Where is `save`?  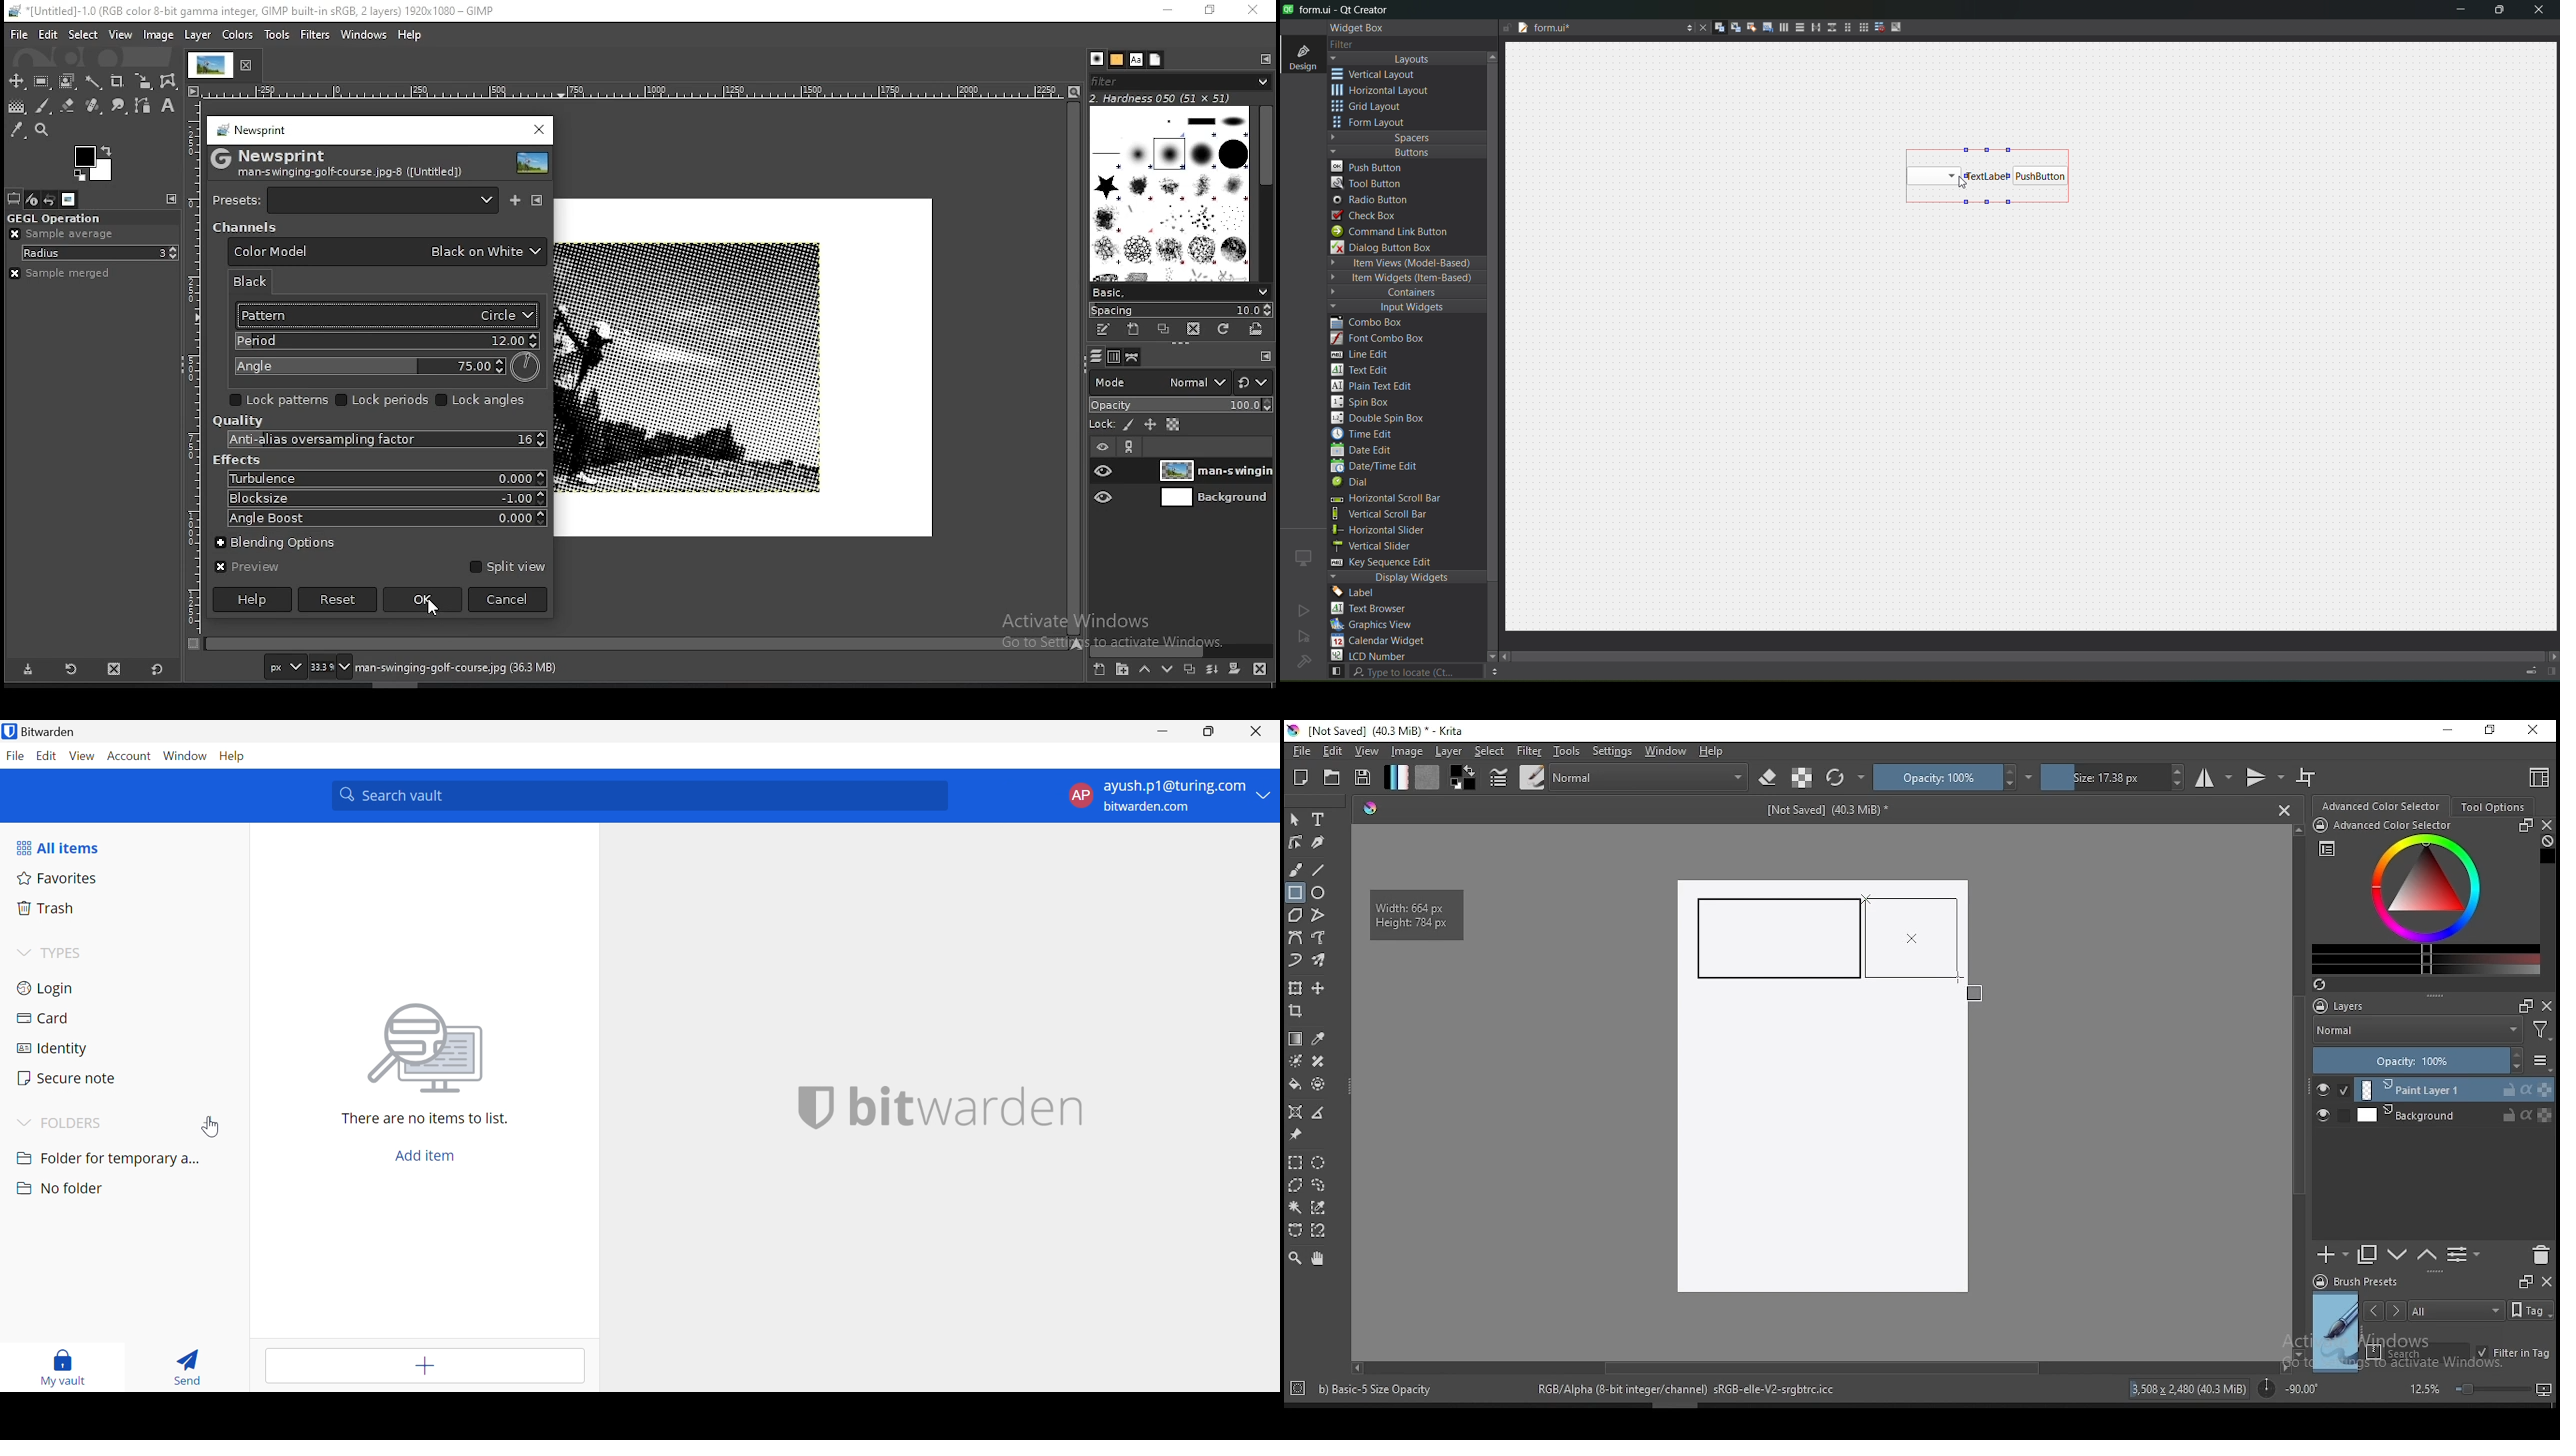
save is located at coordinates (1363, 778).